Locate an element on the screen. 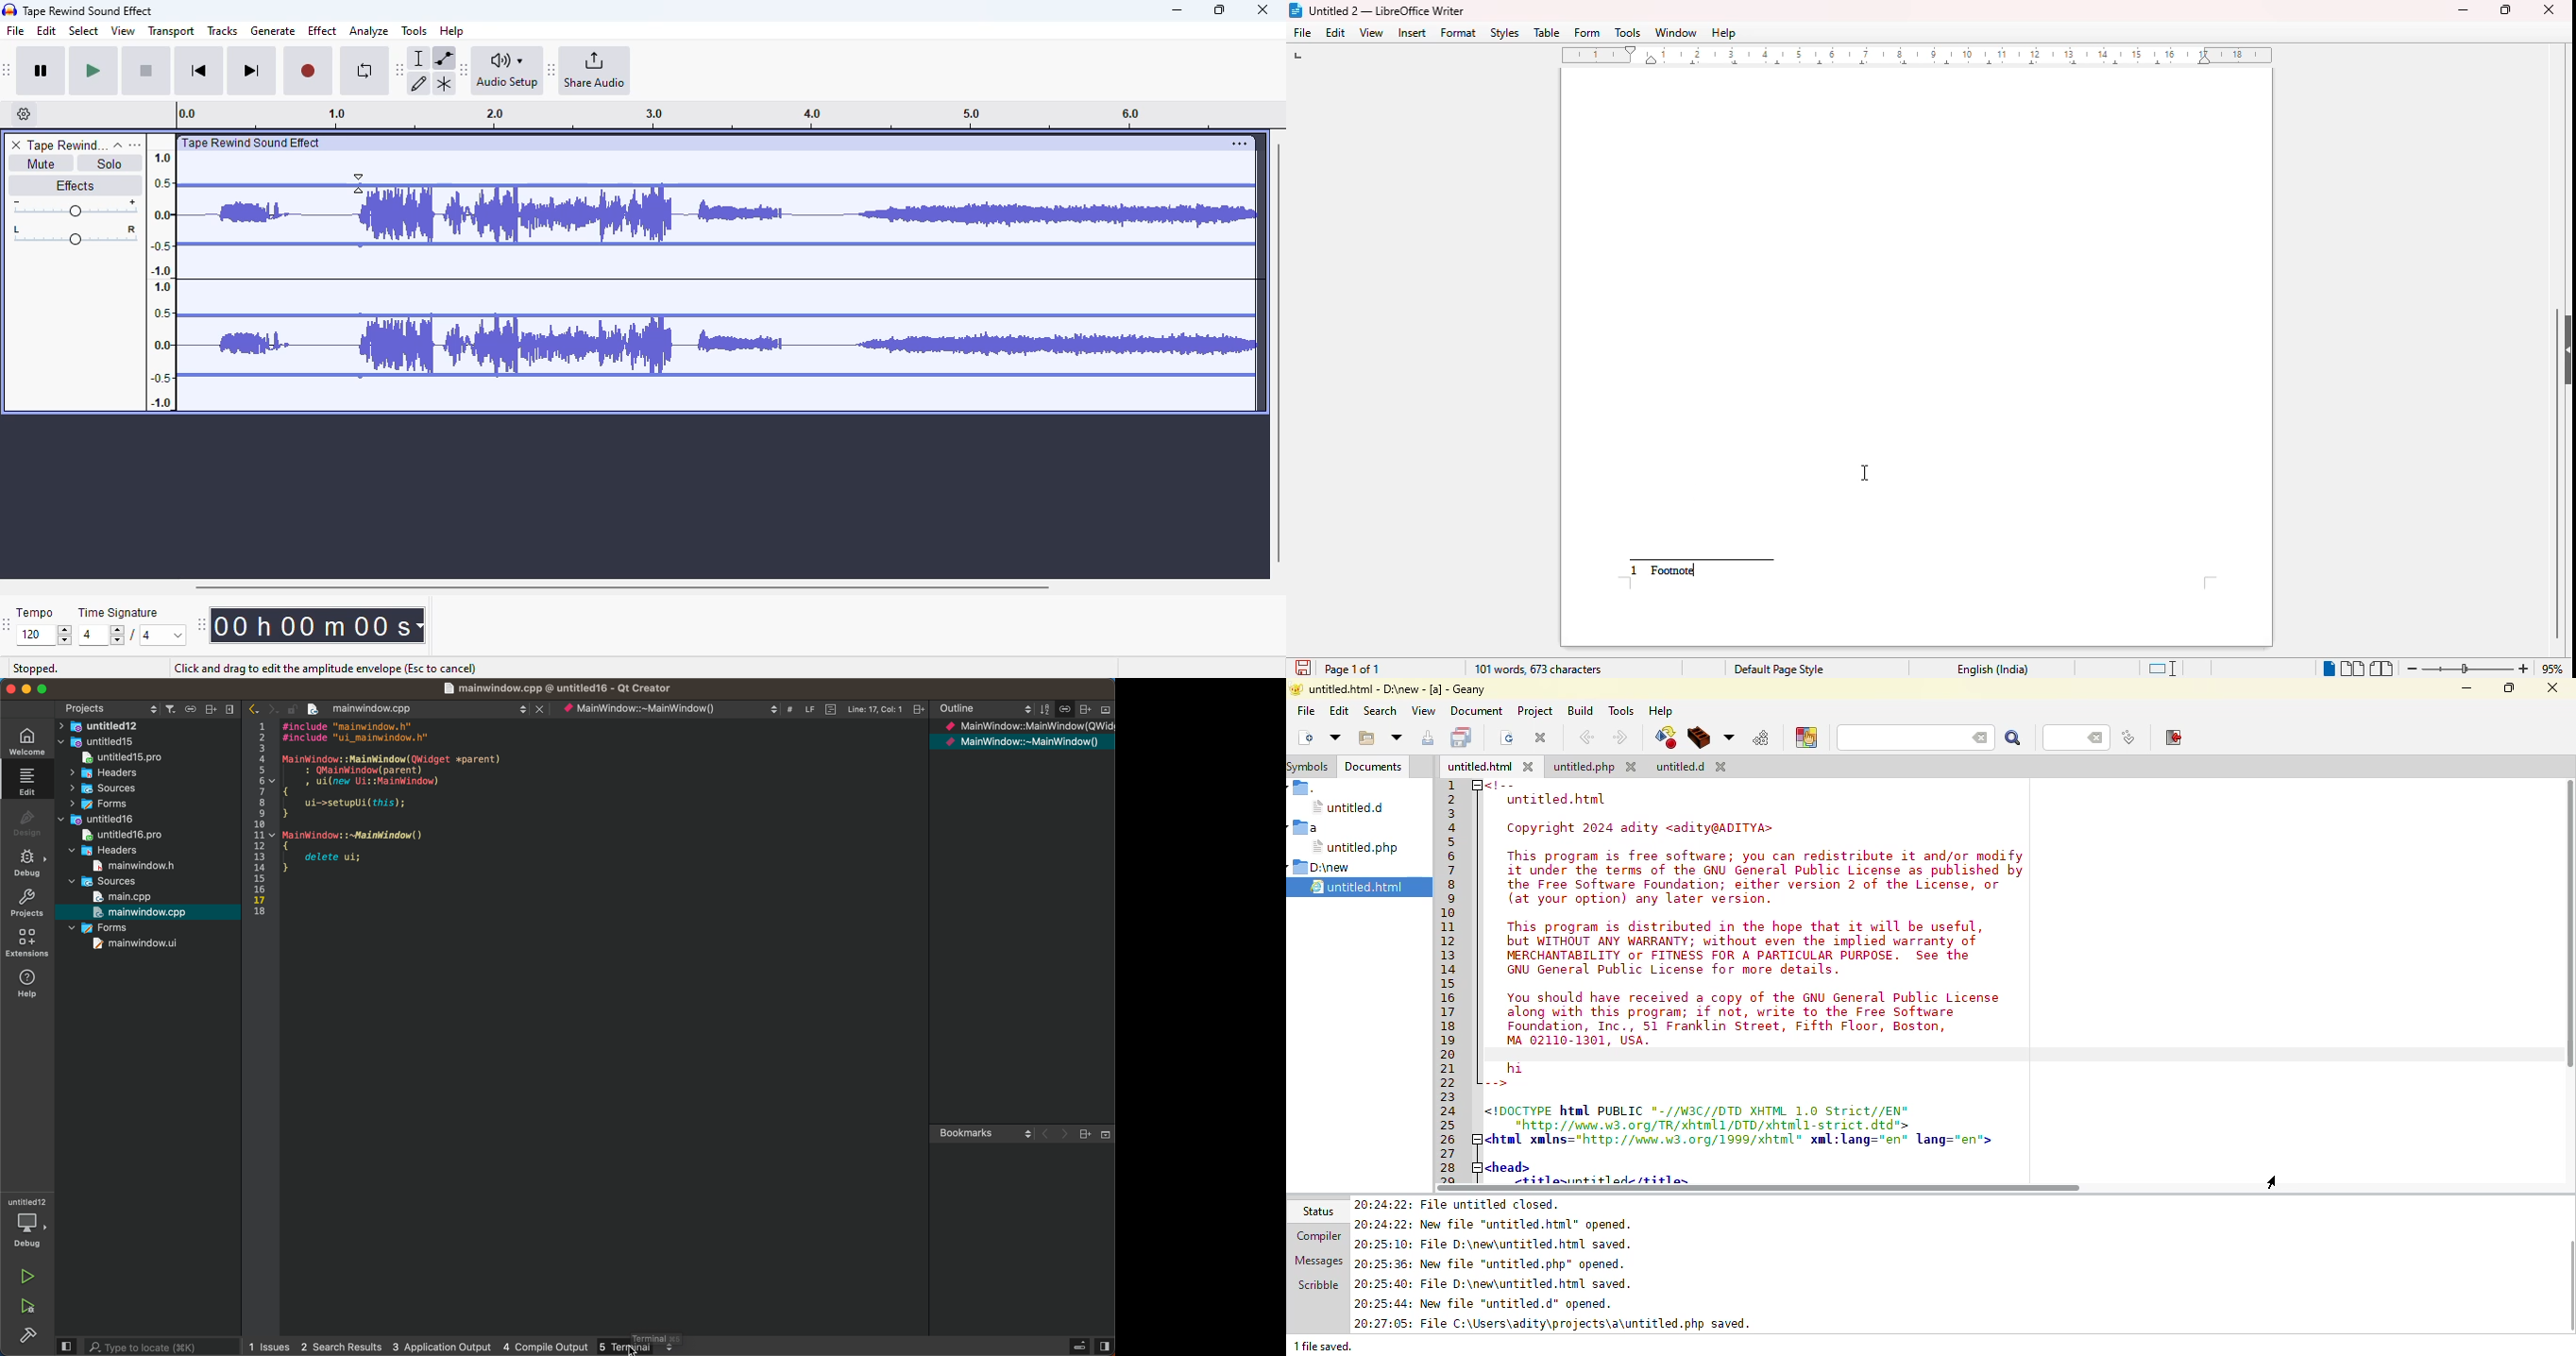 This screenshot has height=1372, width=2576. mute is located at coordinates (40, 164).